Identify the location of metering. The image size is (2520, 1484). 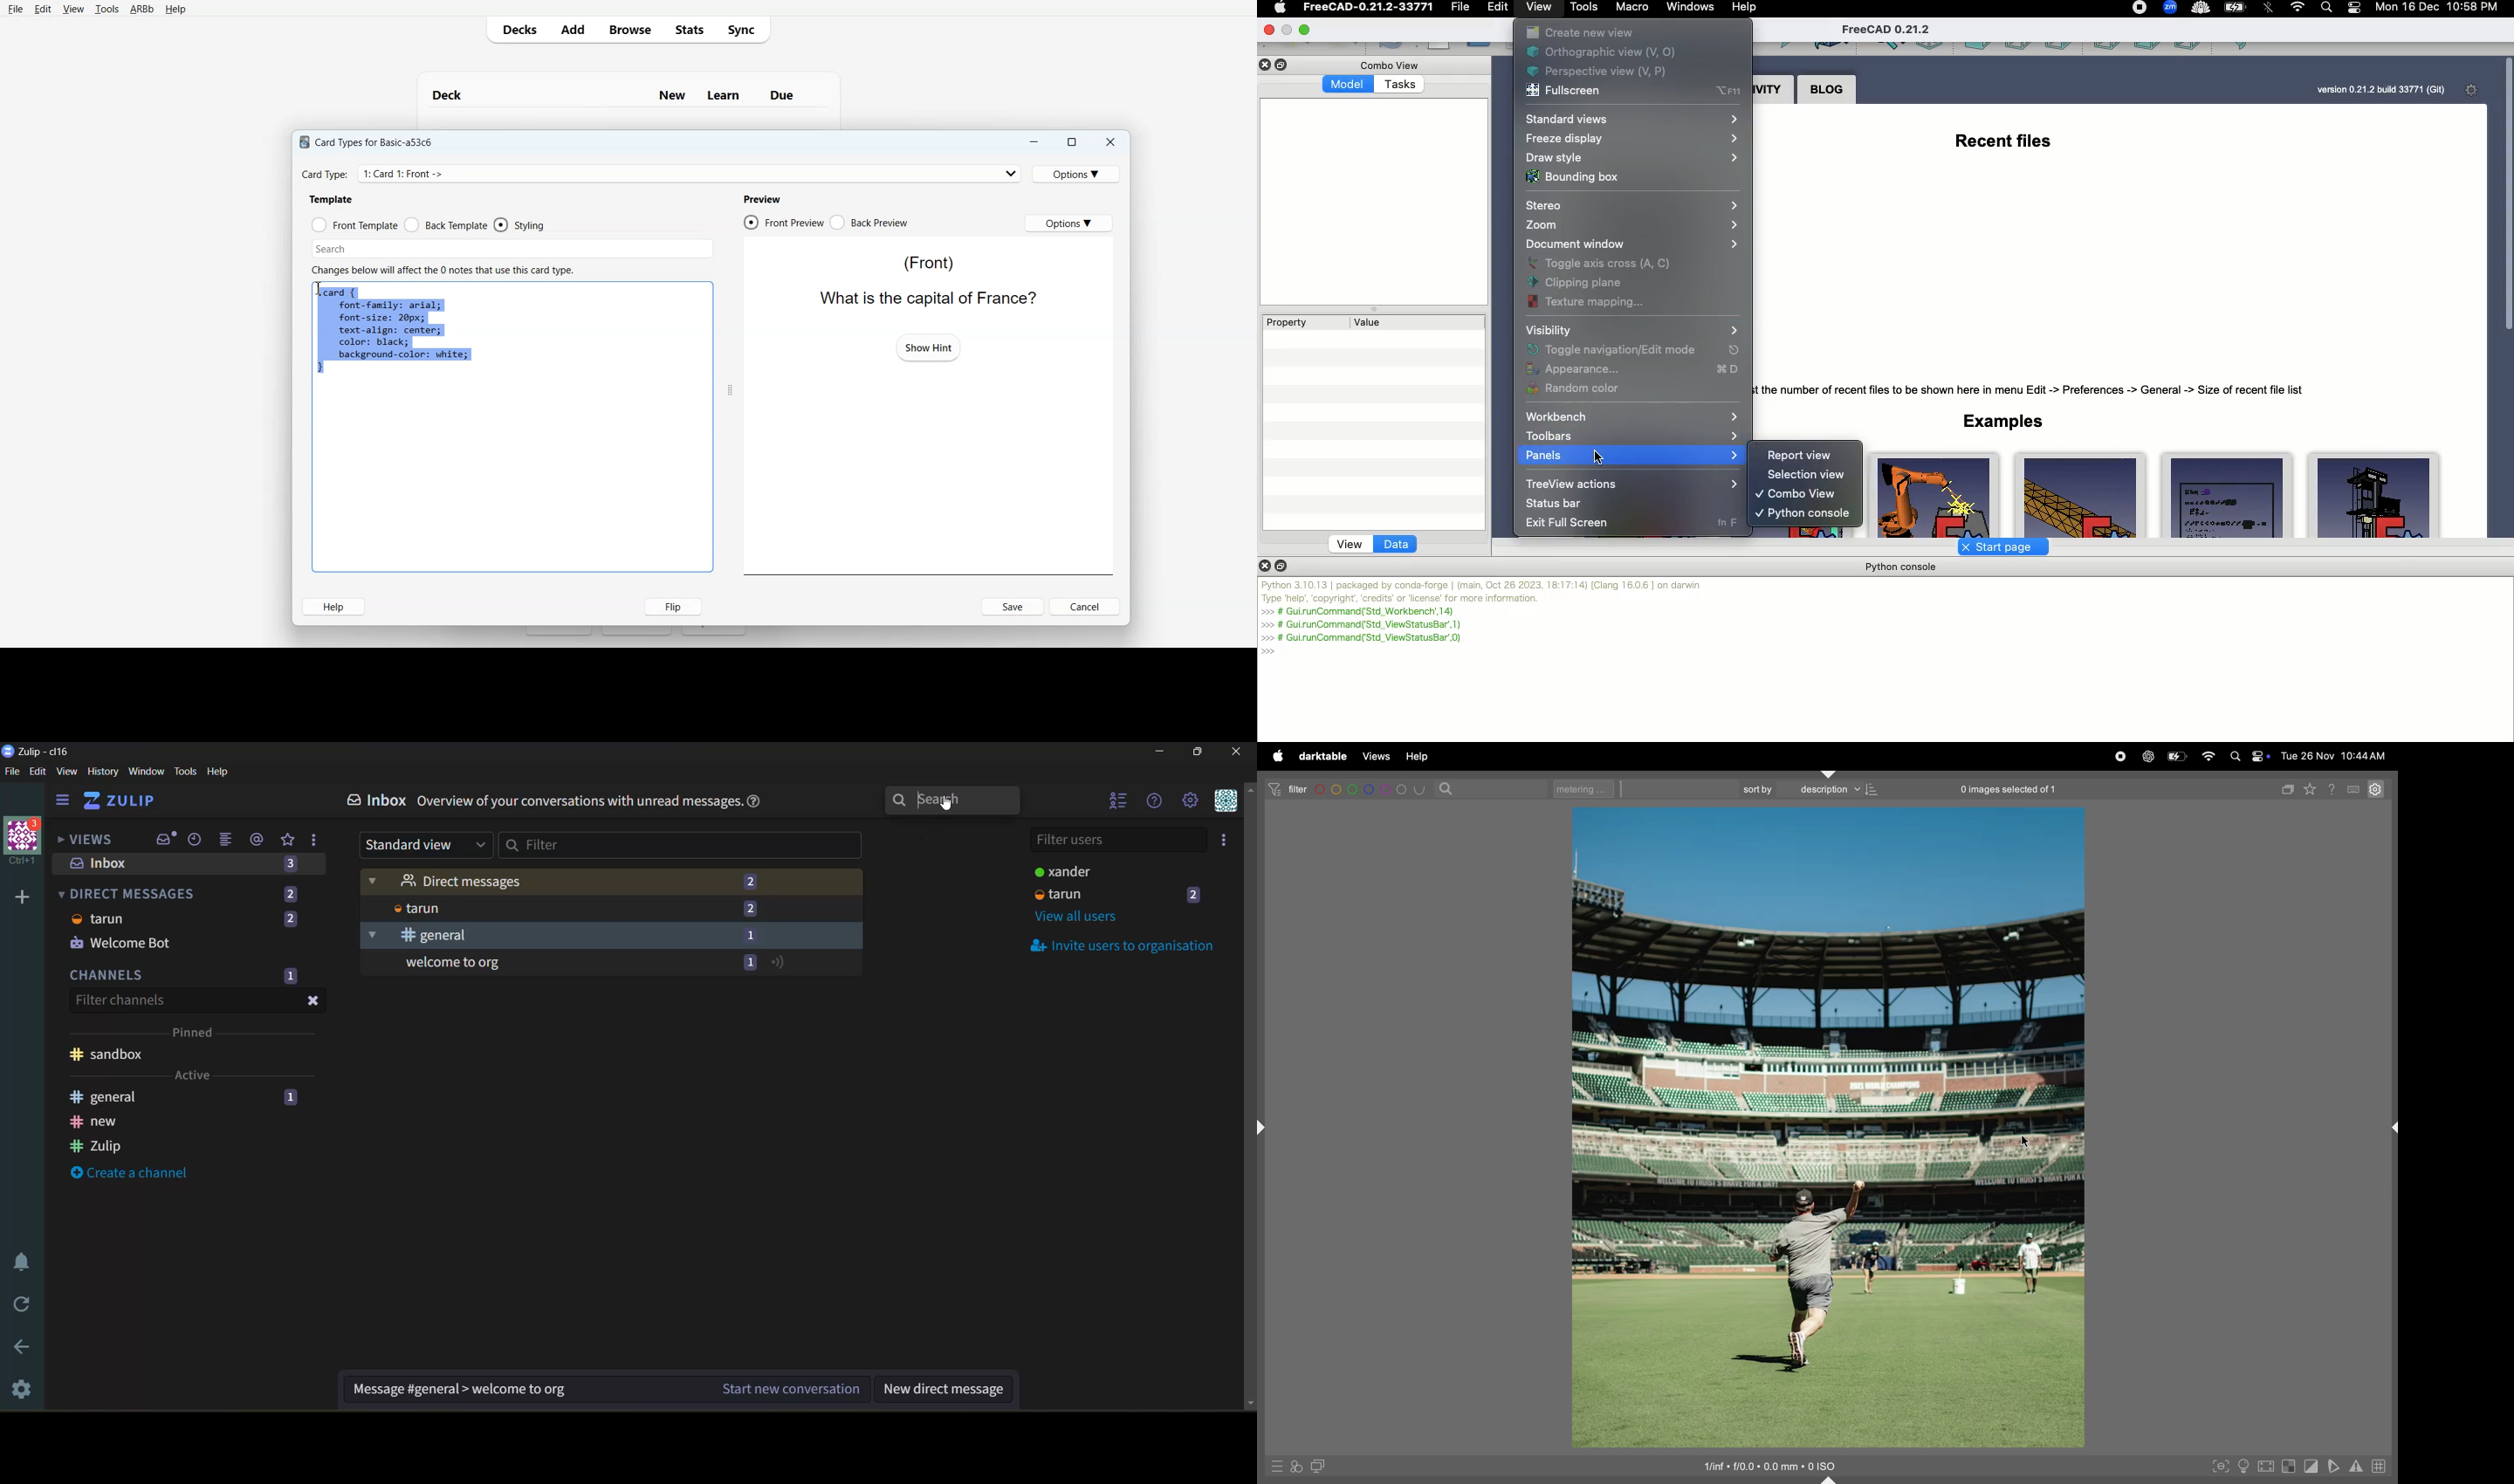
(1592, 788).